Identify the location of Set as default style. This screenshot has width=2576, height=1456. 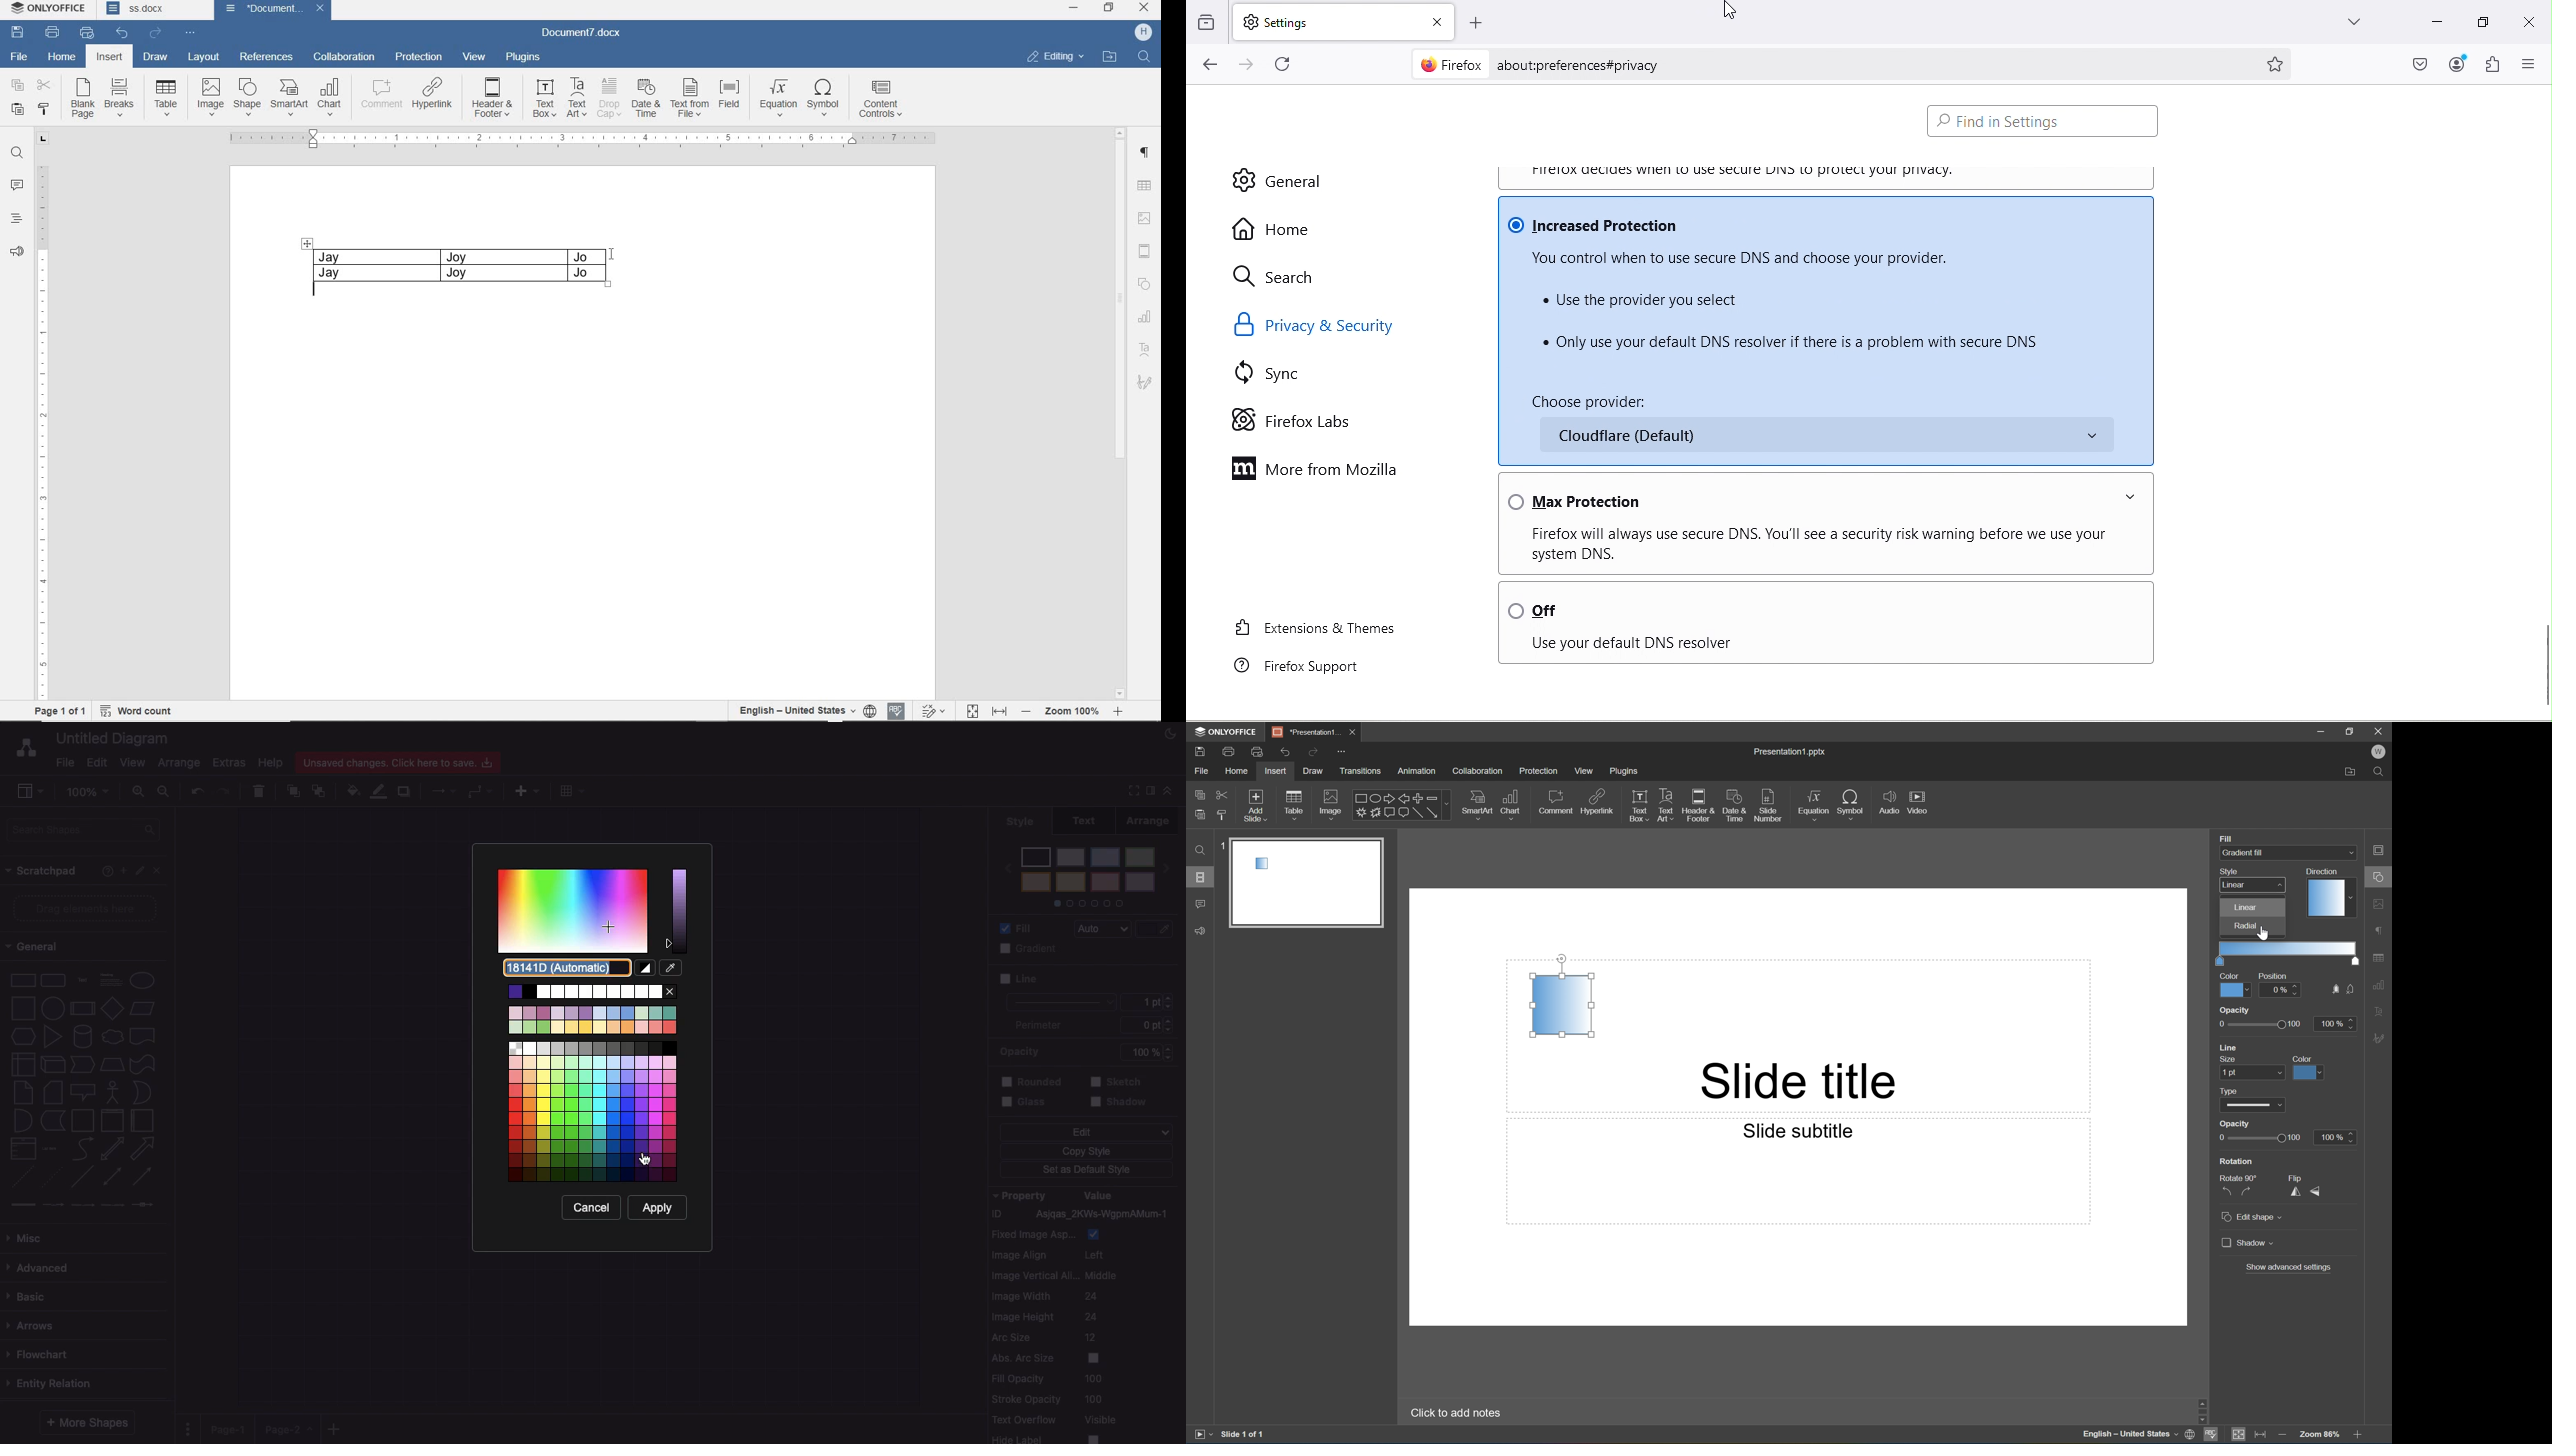
(1089, 1171).